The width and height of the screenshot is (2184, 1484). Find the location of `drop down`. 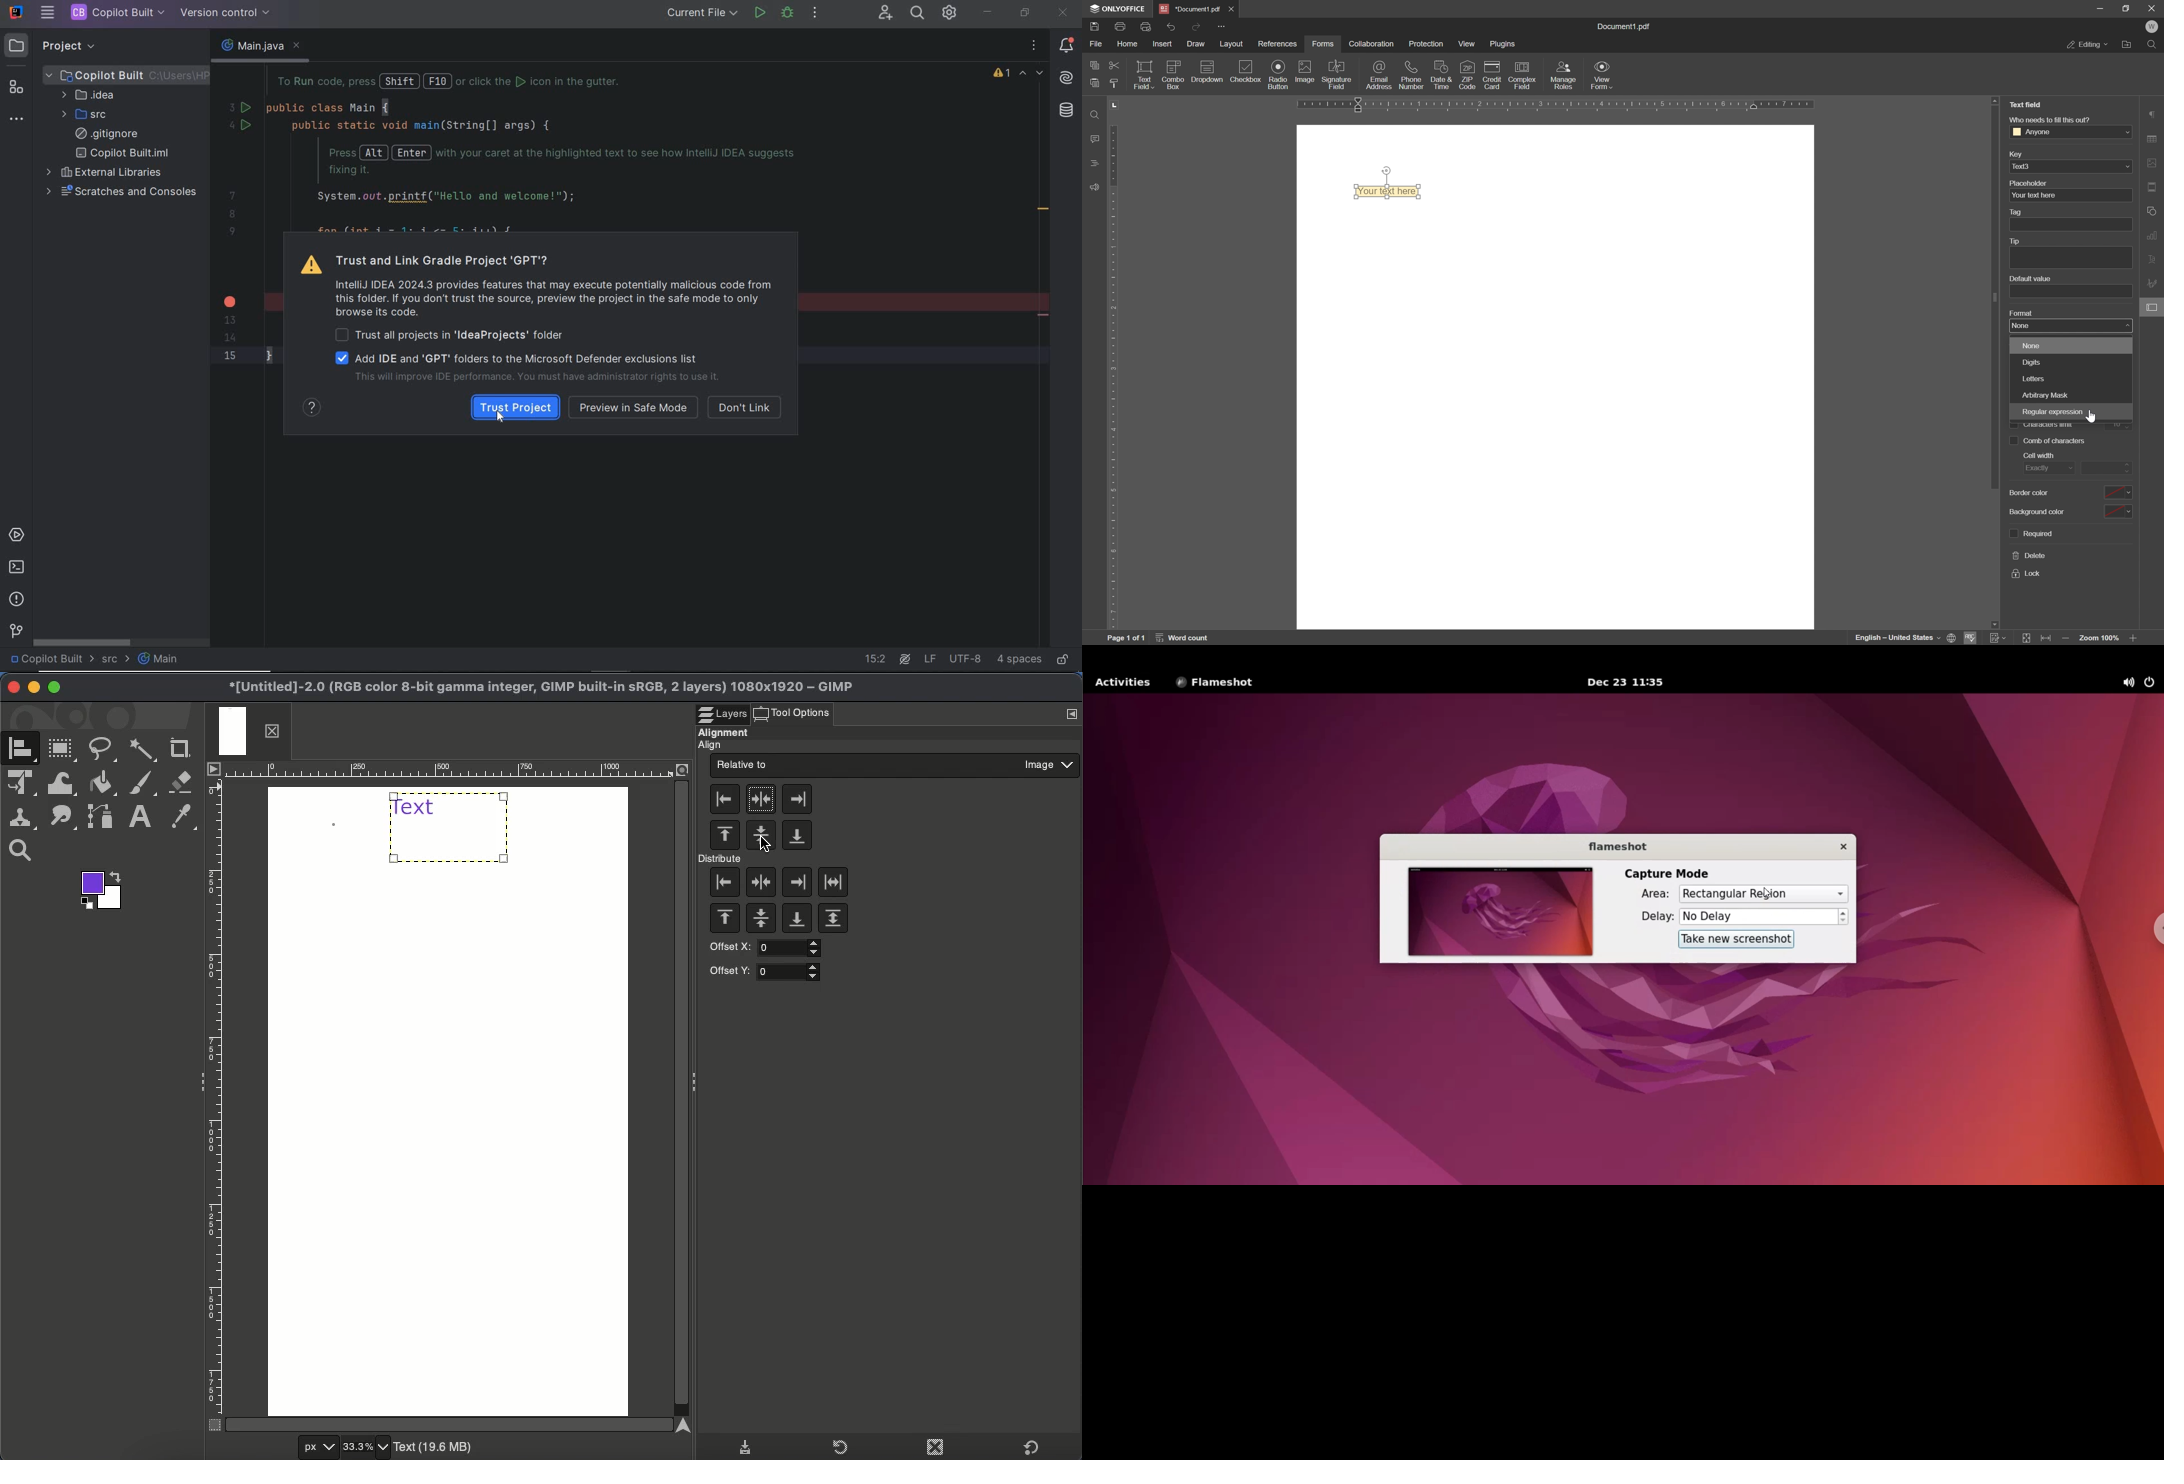

drop down is located at coordinates (2125, 133).